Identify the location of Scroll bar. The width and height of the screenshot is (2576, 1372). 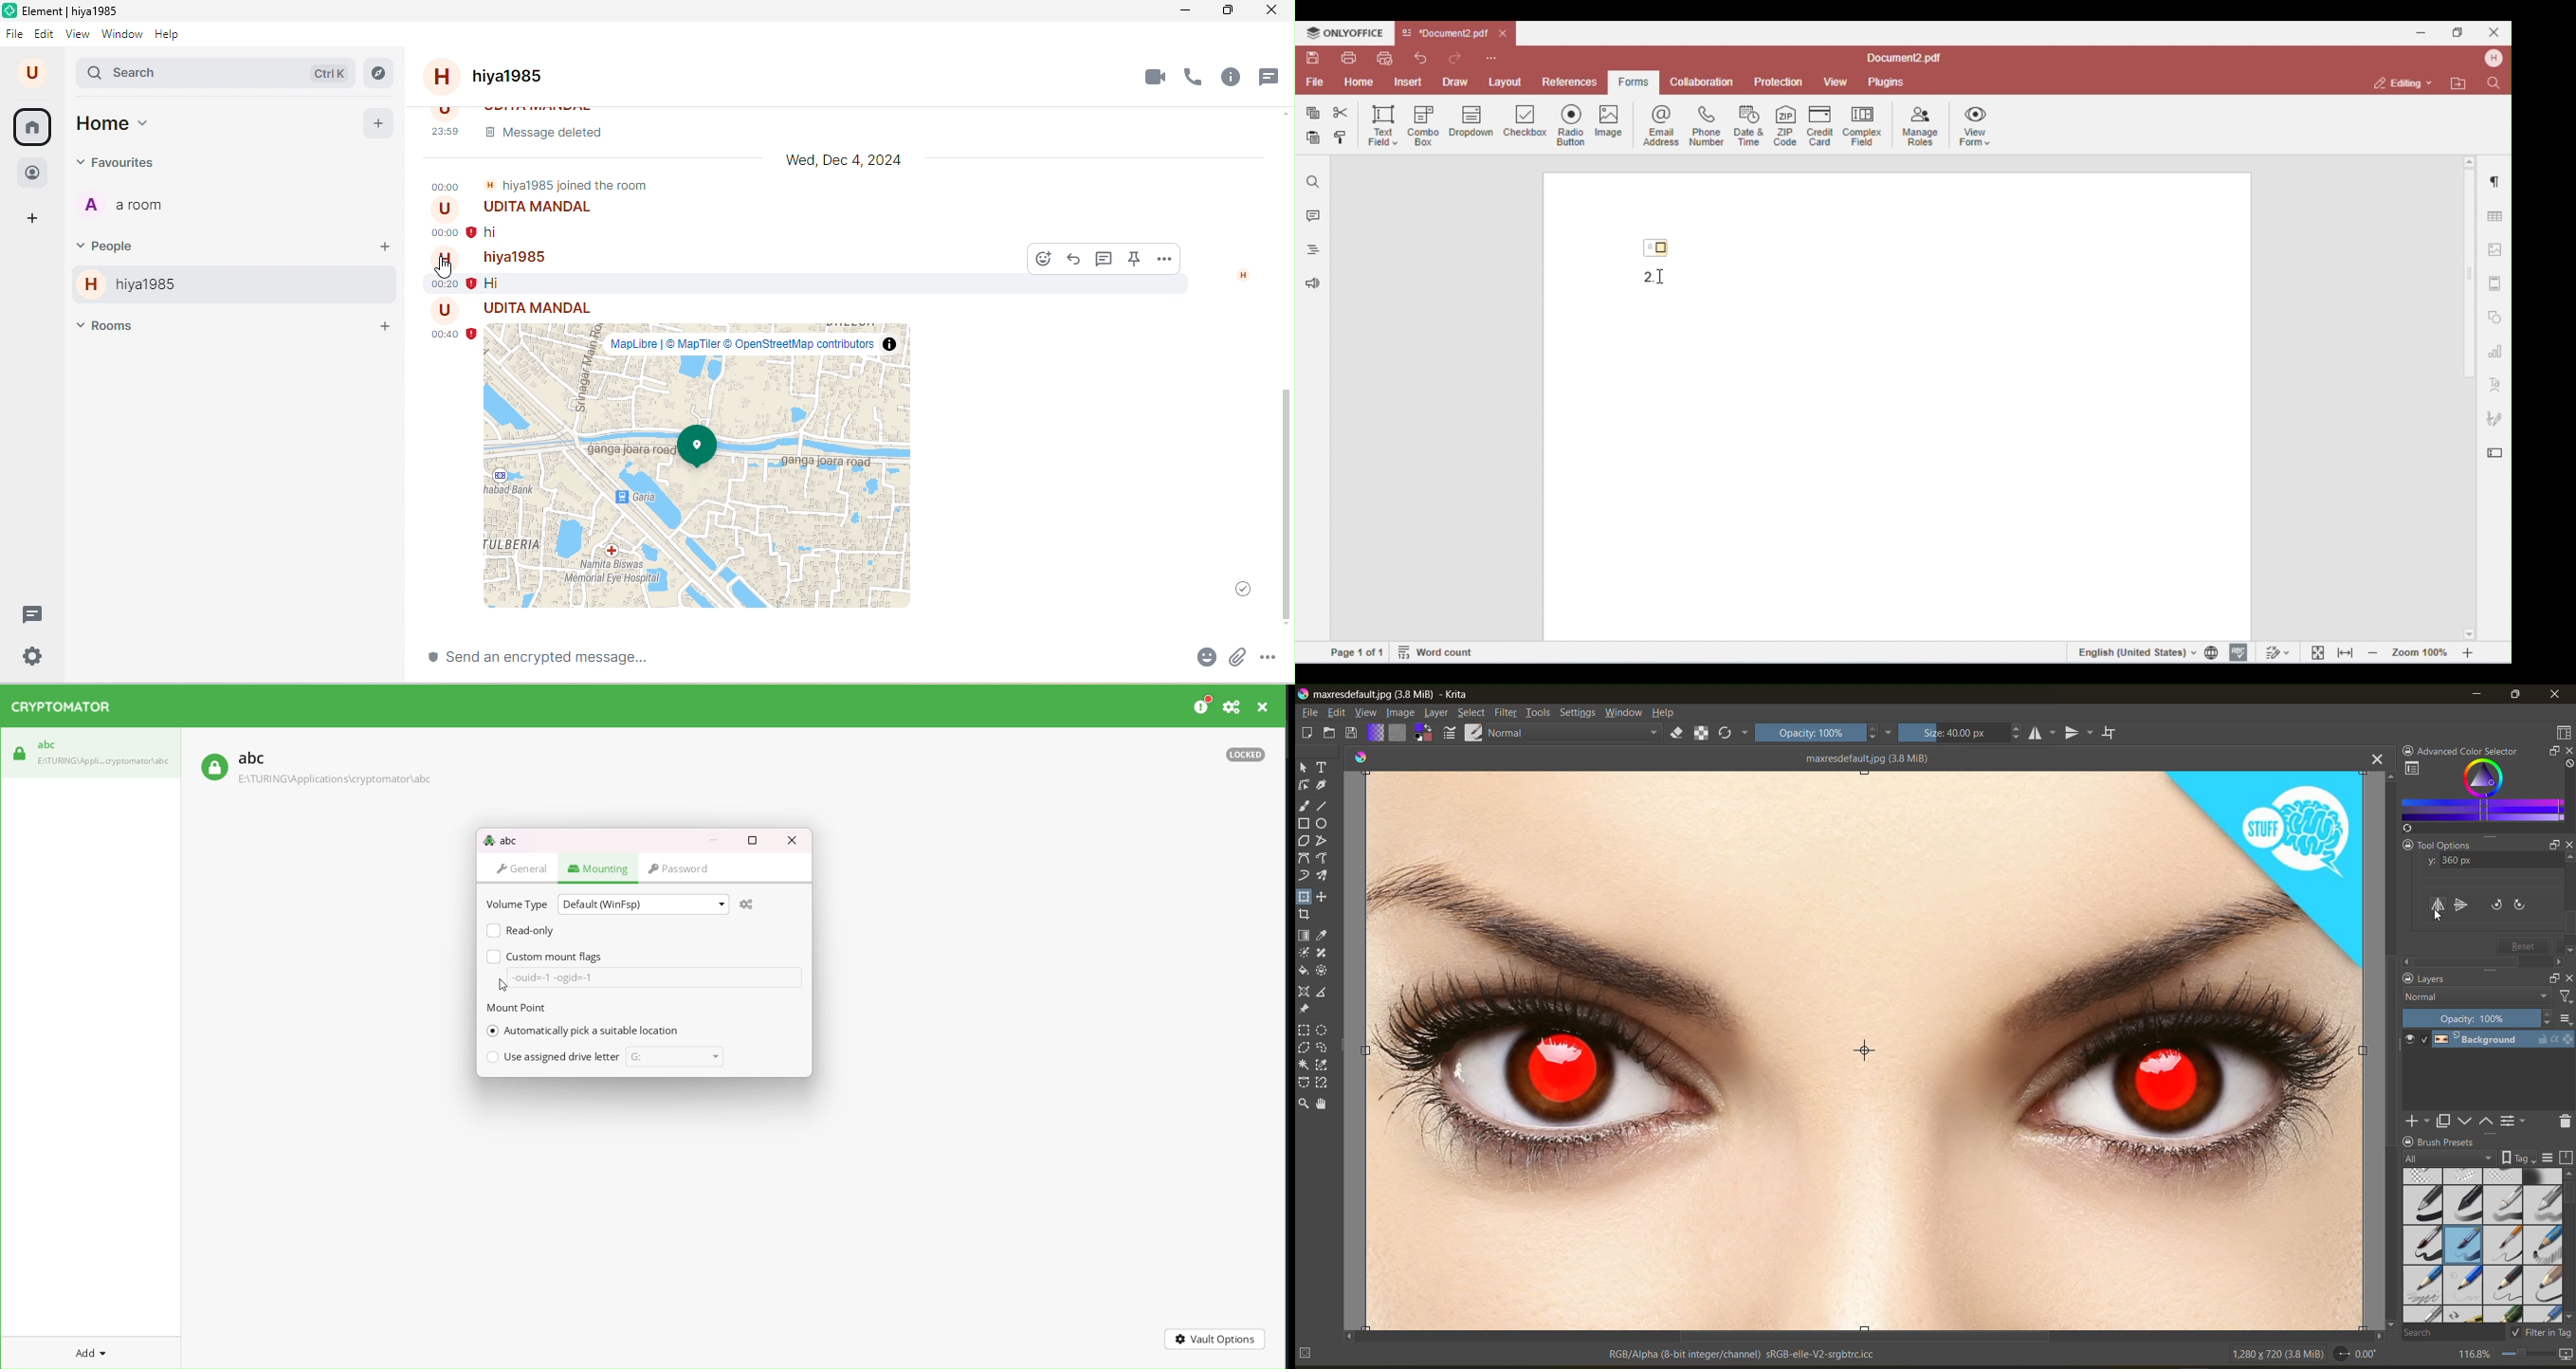
(2571, 907).